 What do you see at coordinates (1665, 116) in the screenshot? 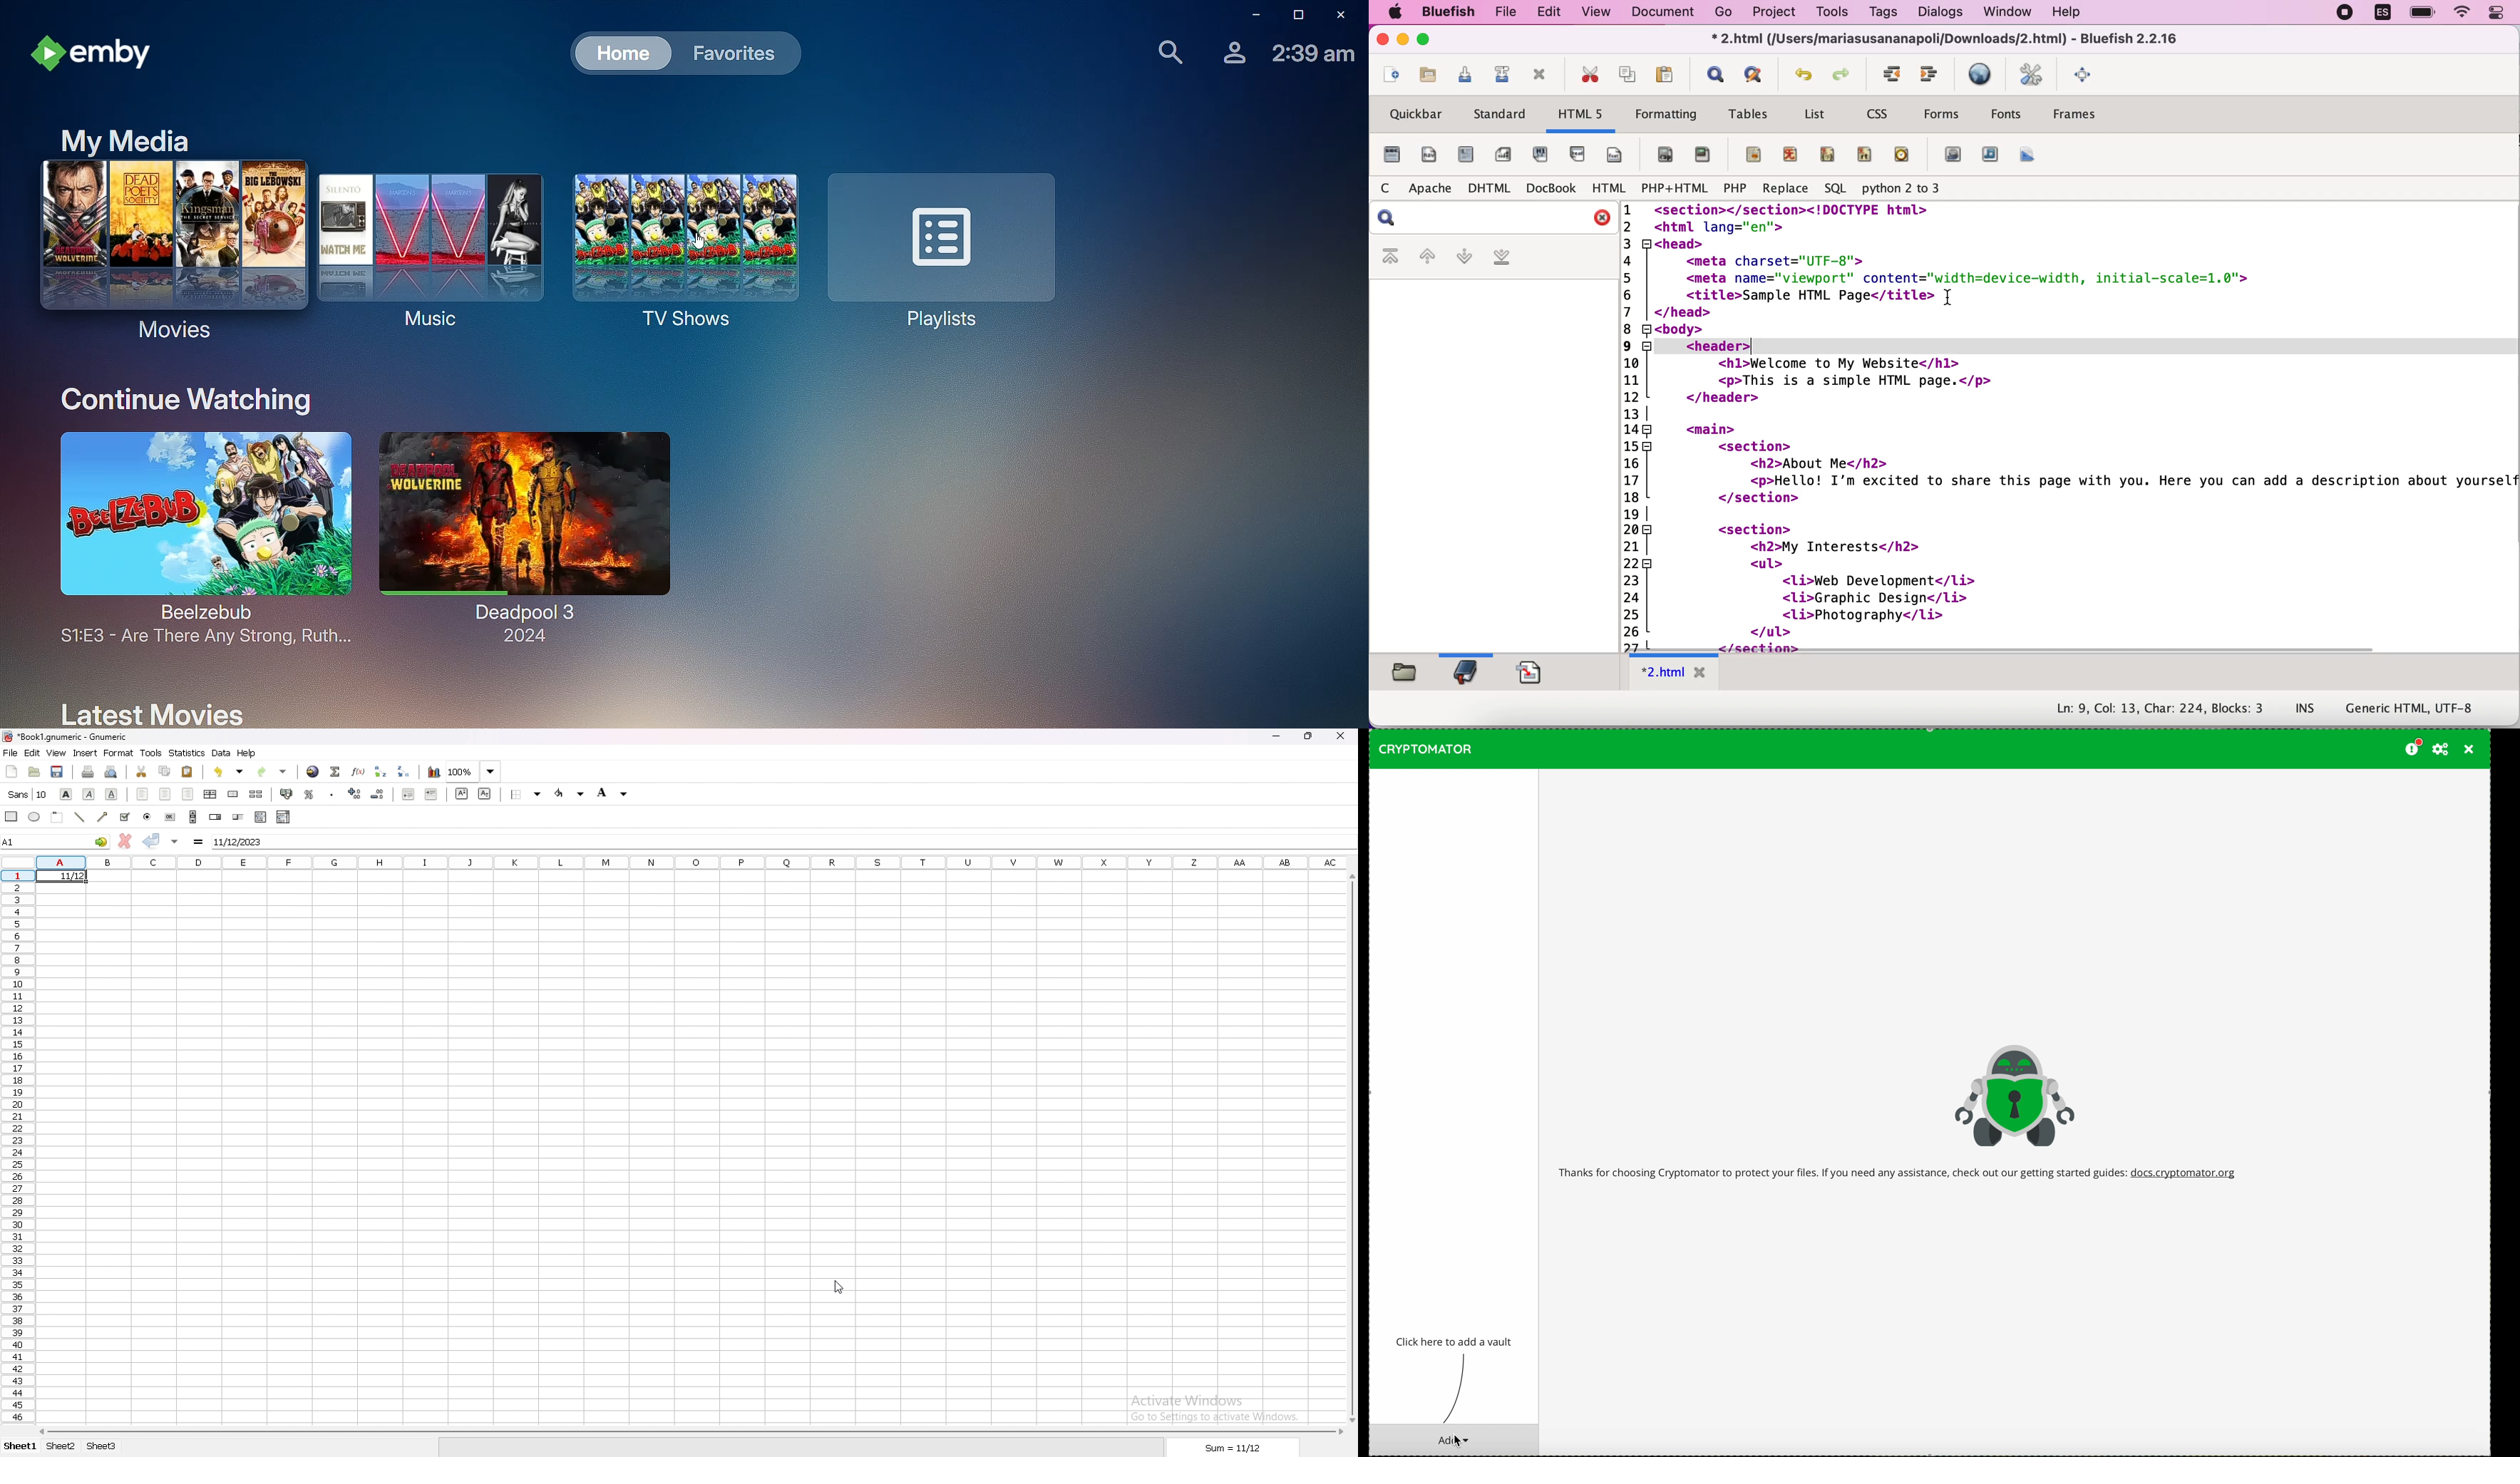
I see `formatting` at bounding box center [1665, 116].